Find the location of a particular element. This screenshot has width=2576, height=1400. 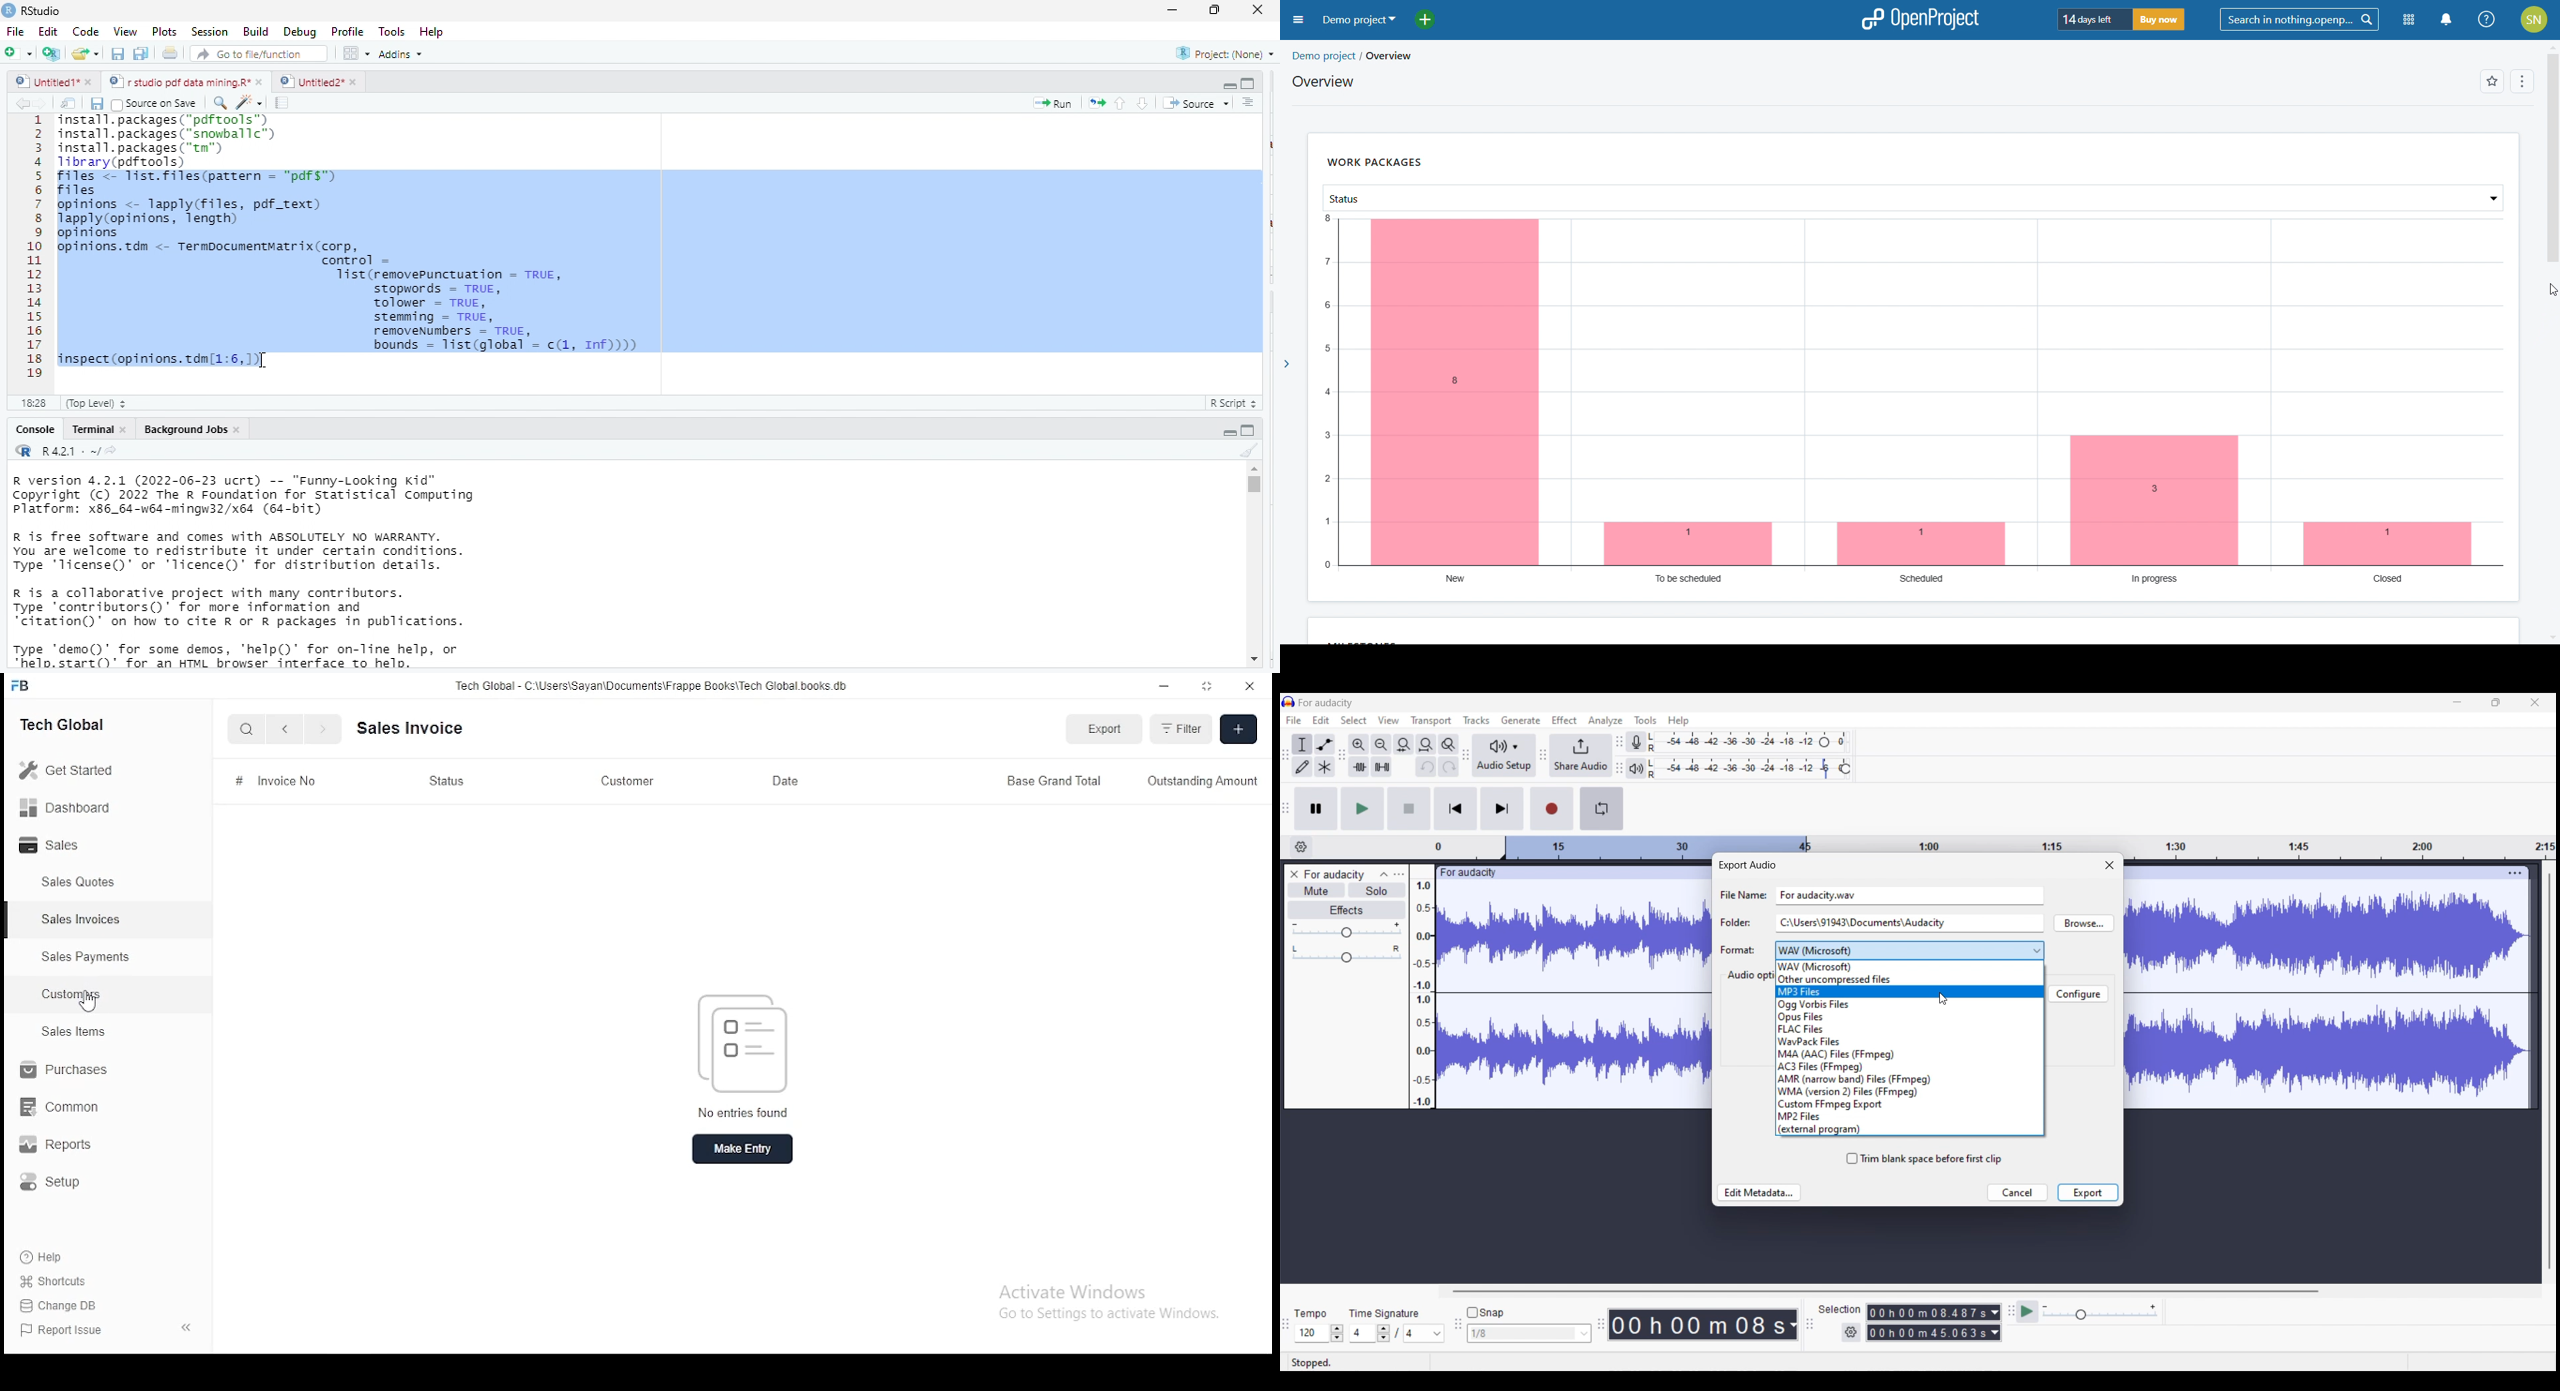

open an existing file is located at coordinates (86, 55).